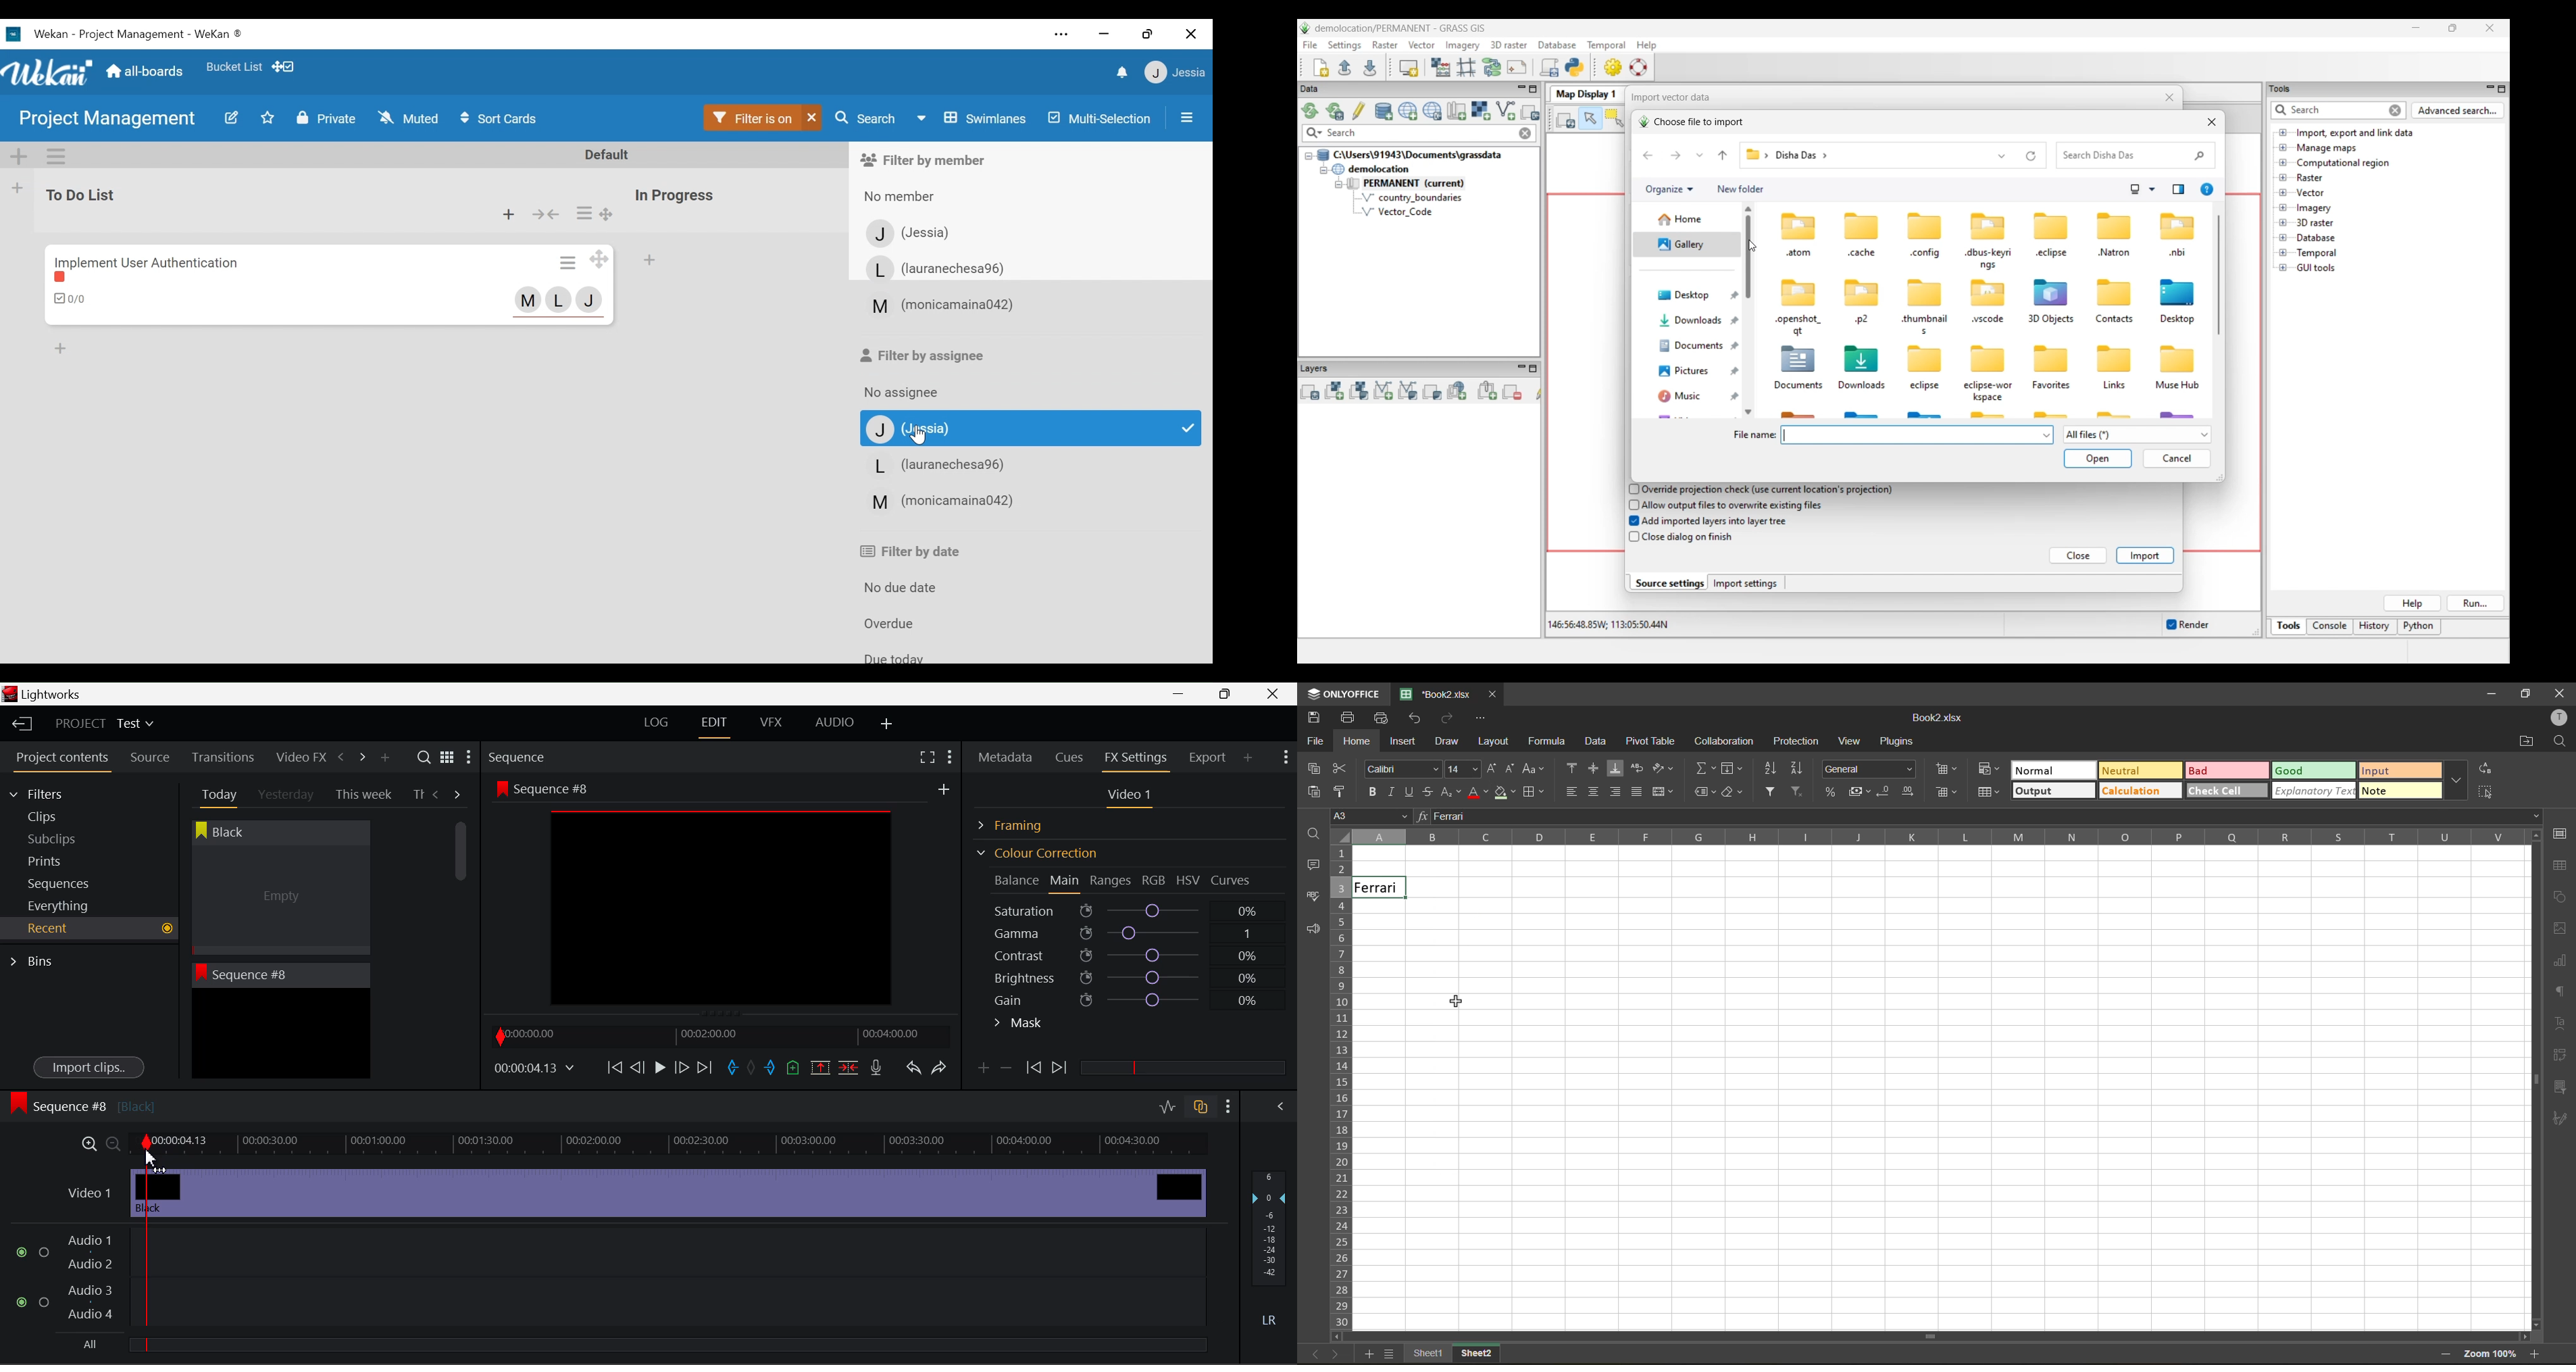  Describe the element at coordinates (1594, 768) in the screenshot. I see `align middle` at that location.